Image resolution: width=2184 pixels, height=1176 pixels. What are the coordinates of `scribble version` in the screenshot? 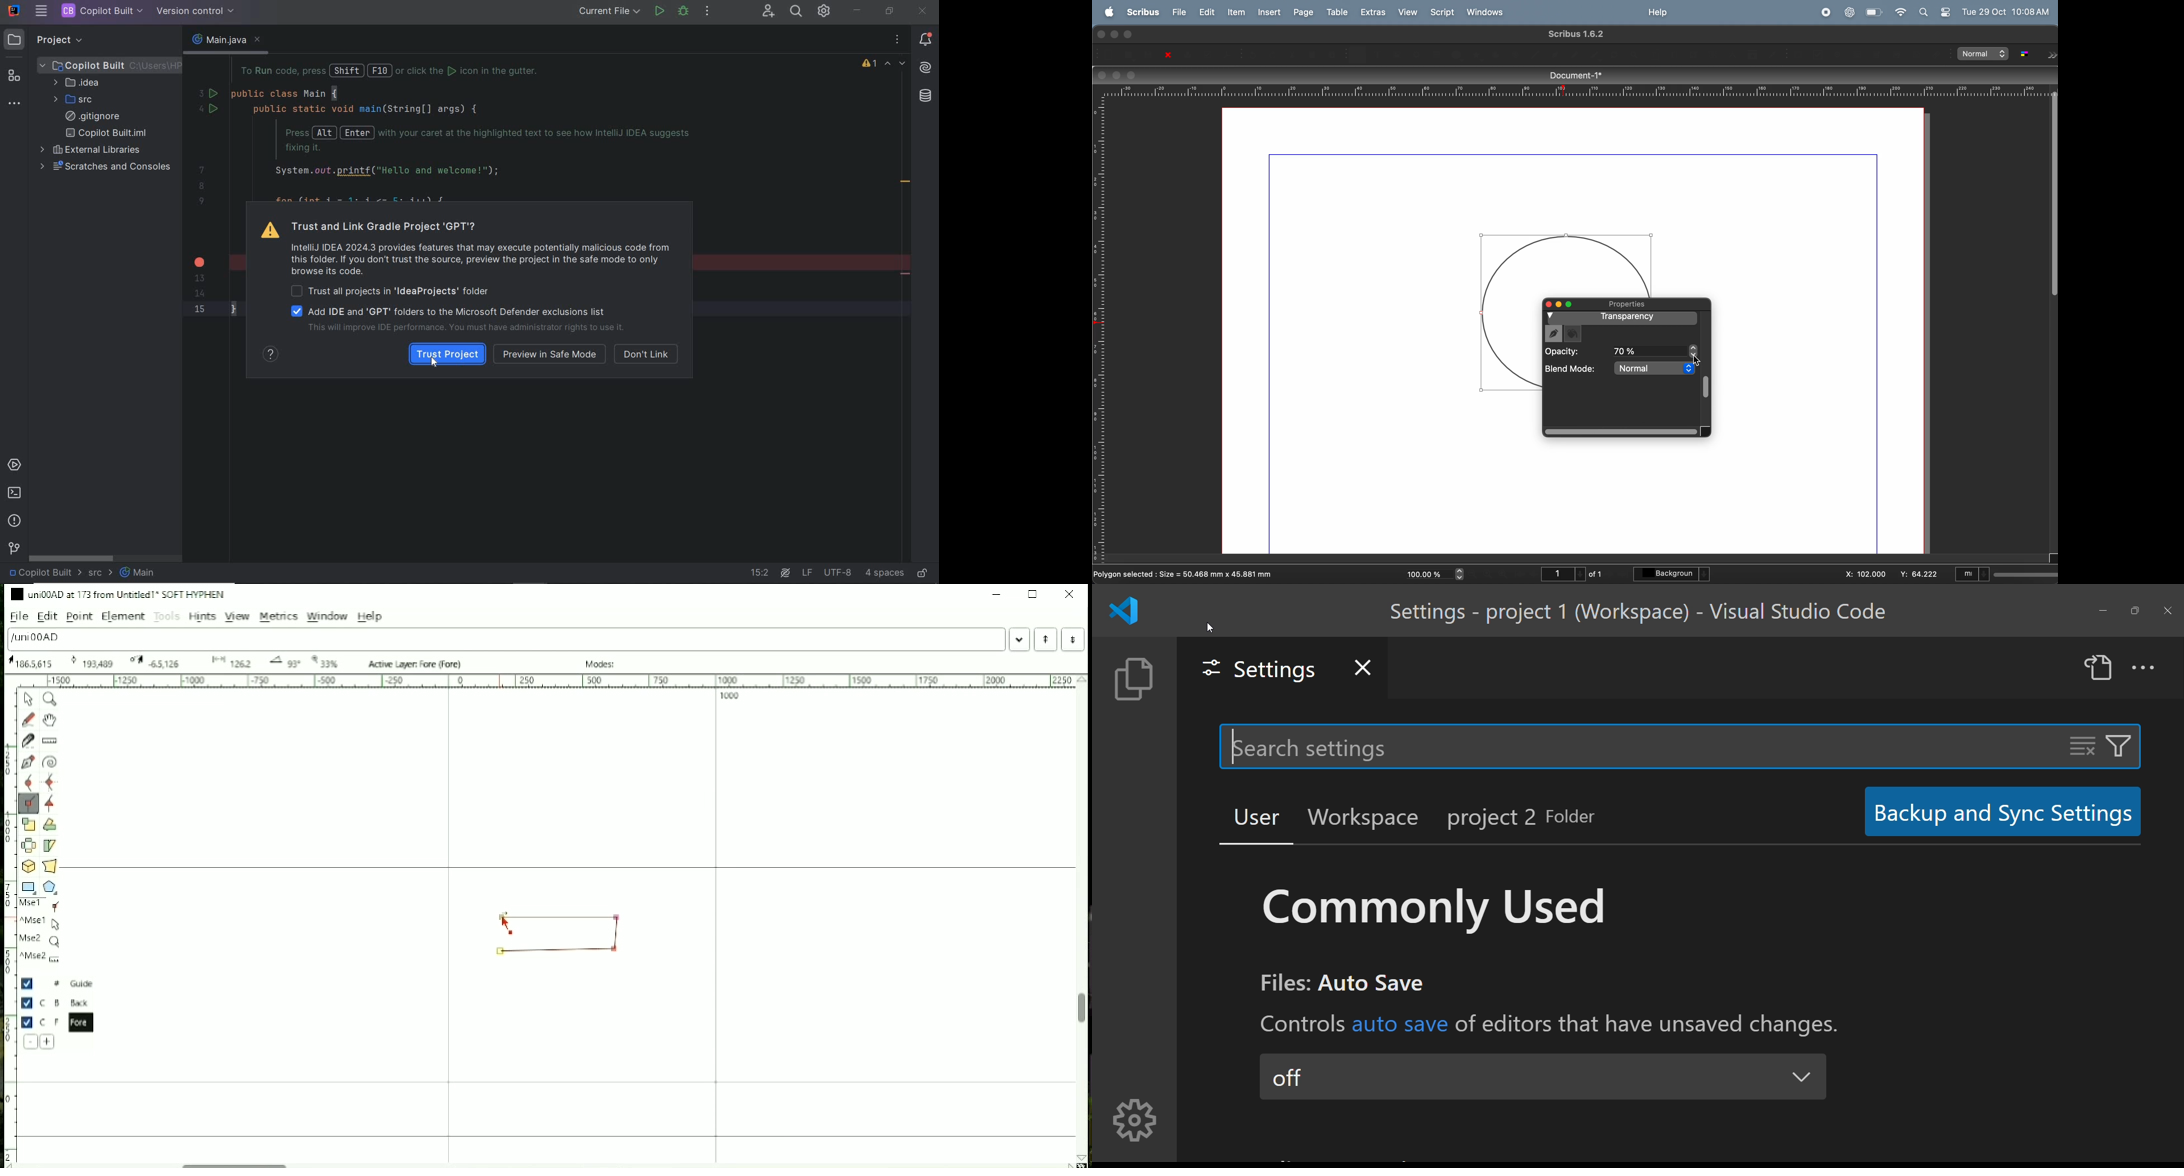 It's located at (1575, 34).